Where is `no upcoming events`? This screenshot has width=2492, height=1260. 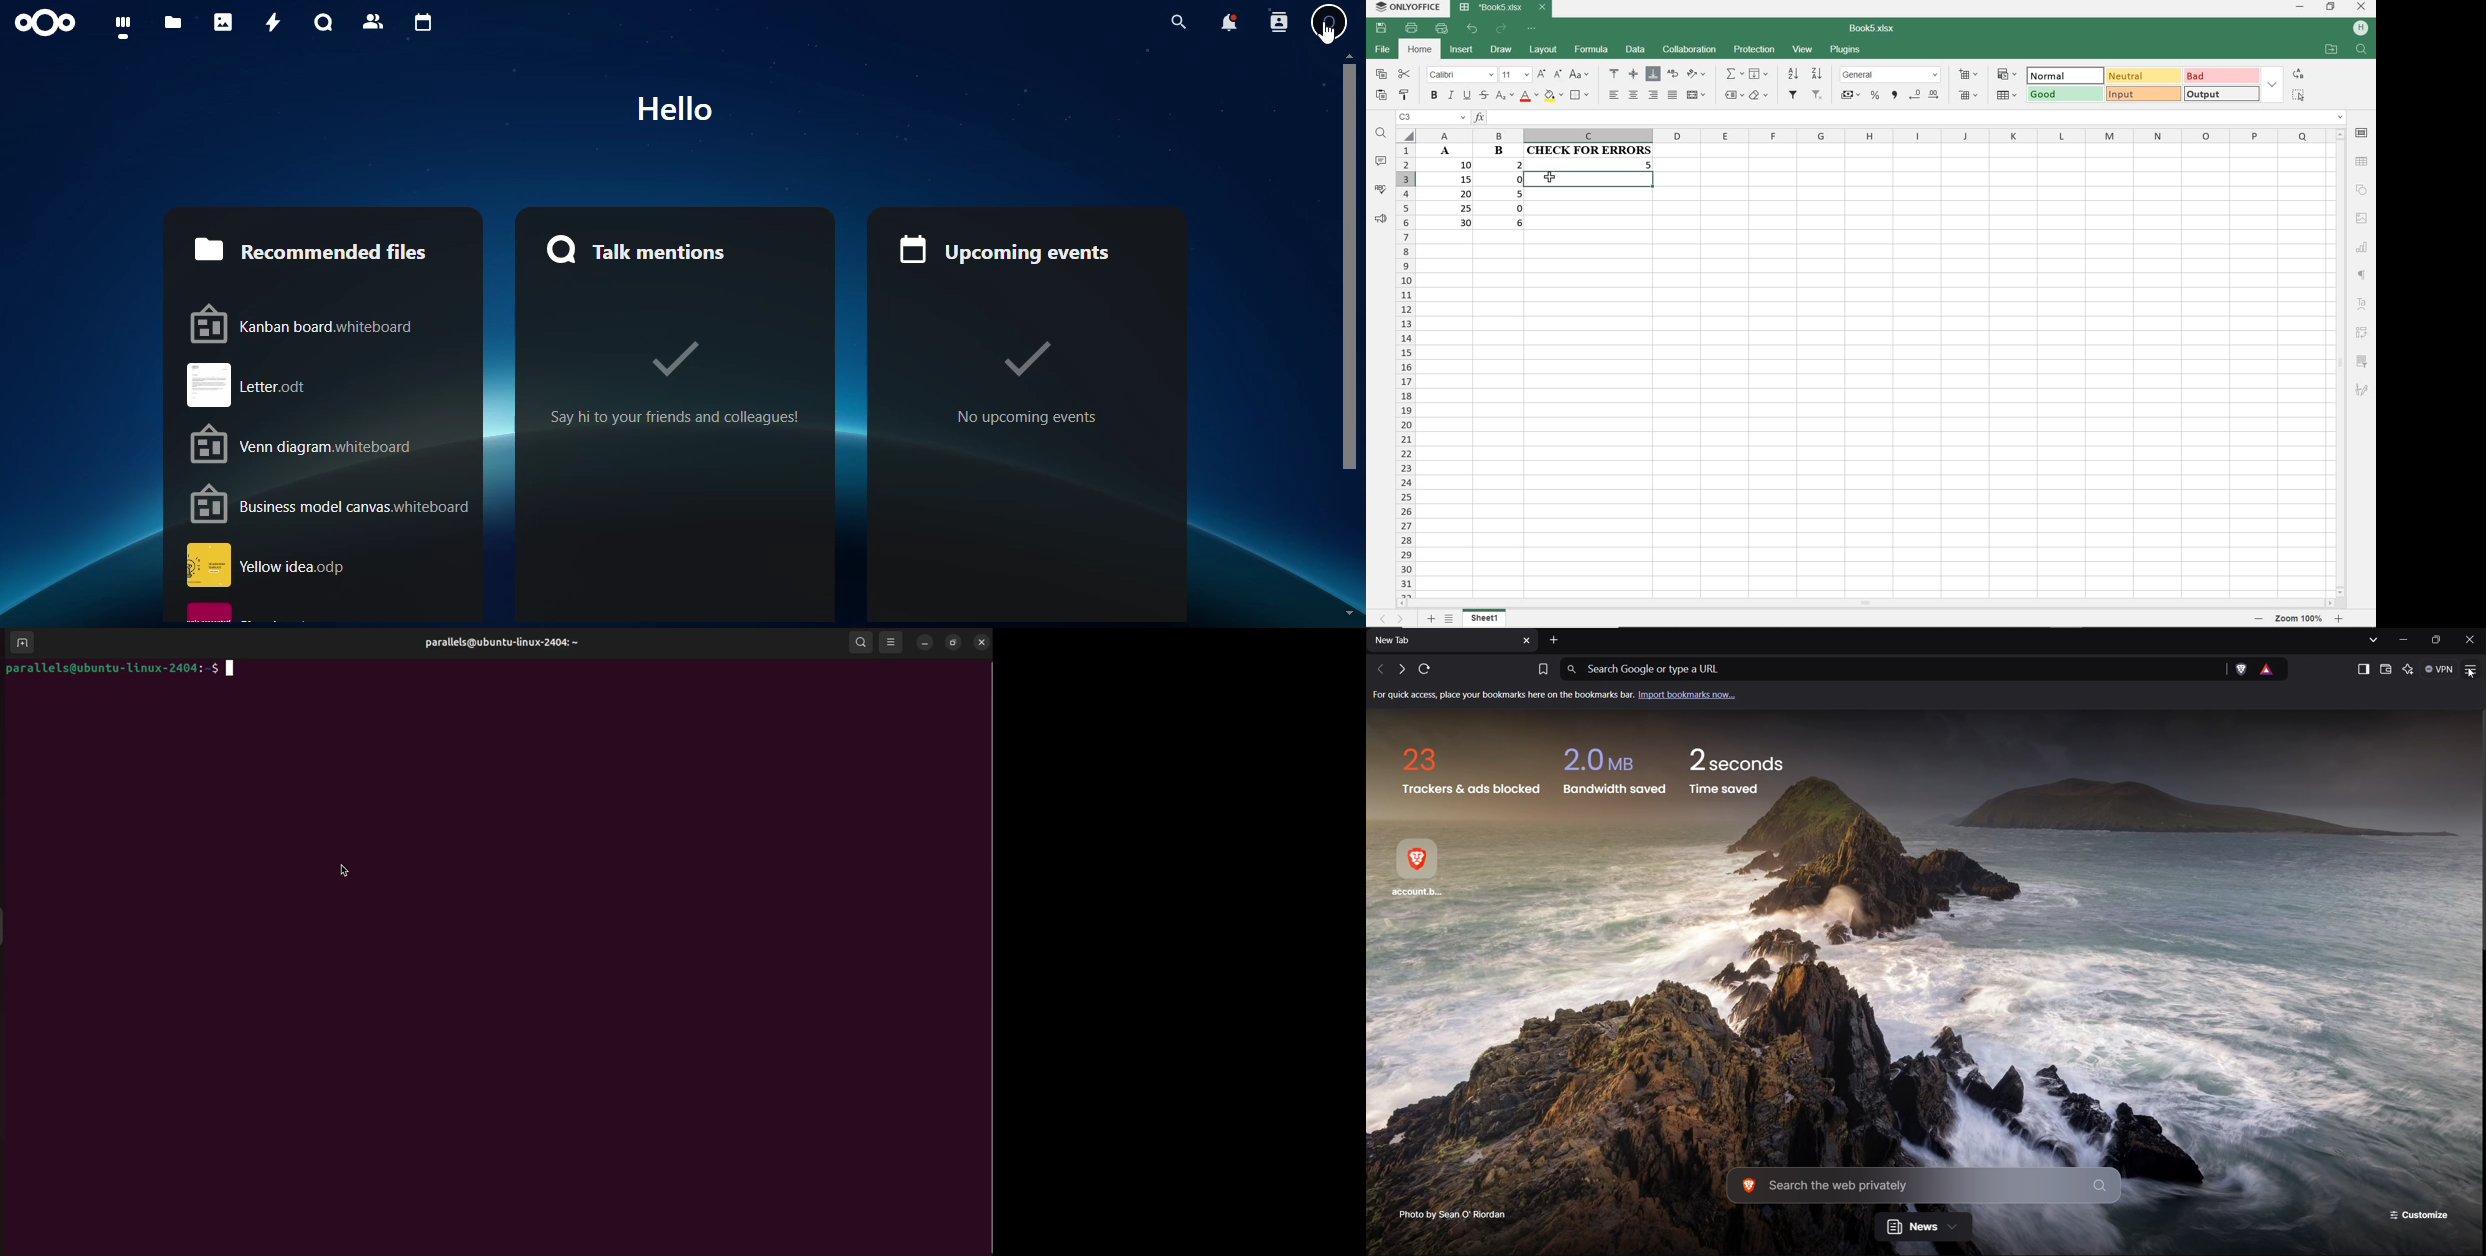
no upcoming events is located at coordinates (1028, 417).